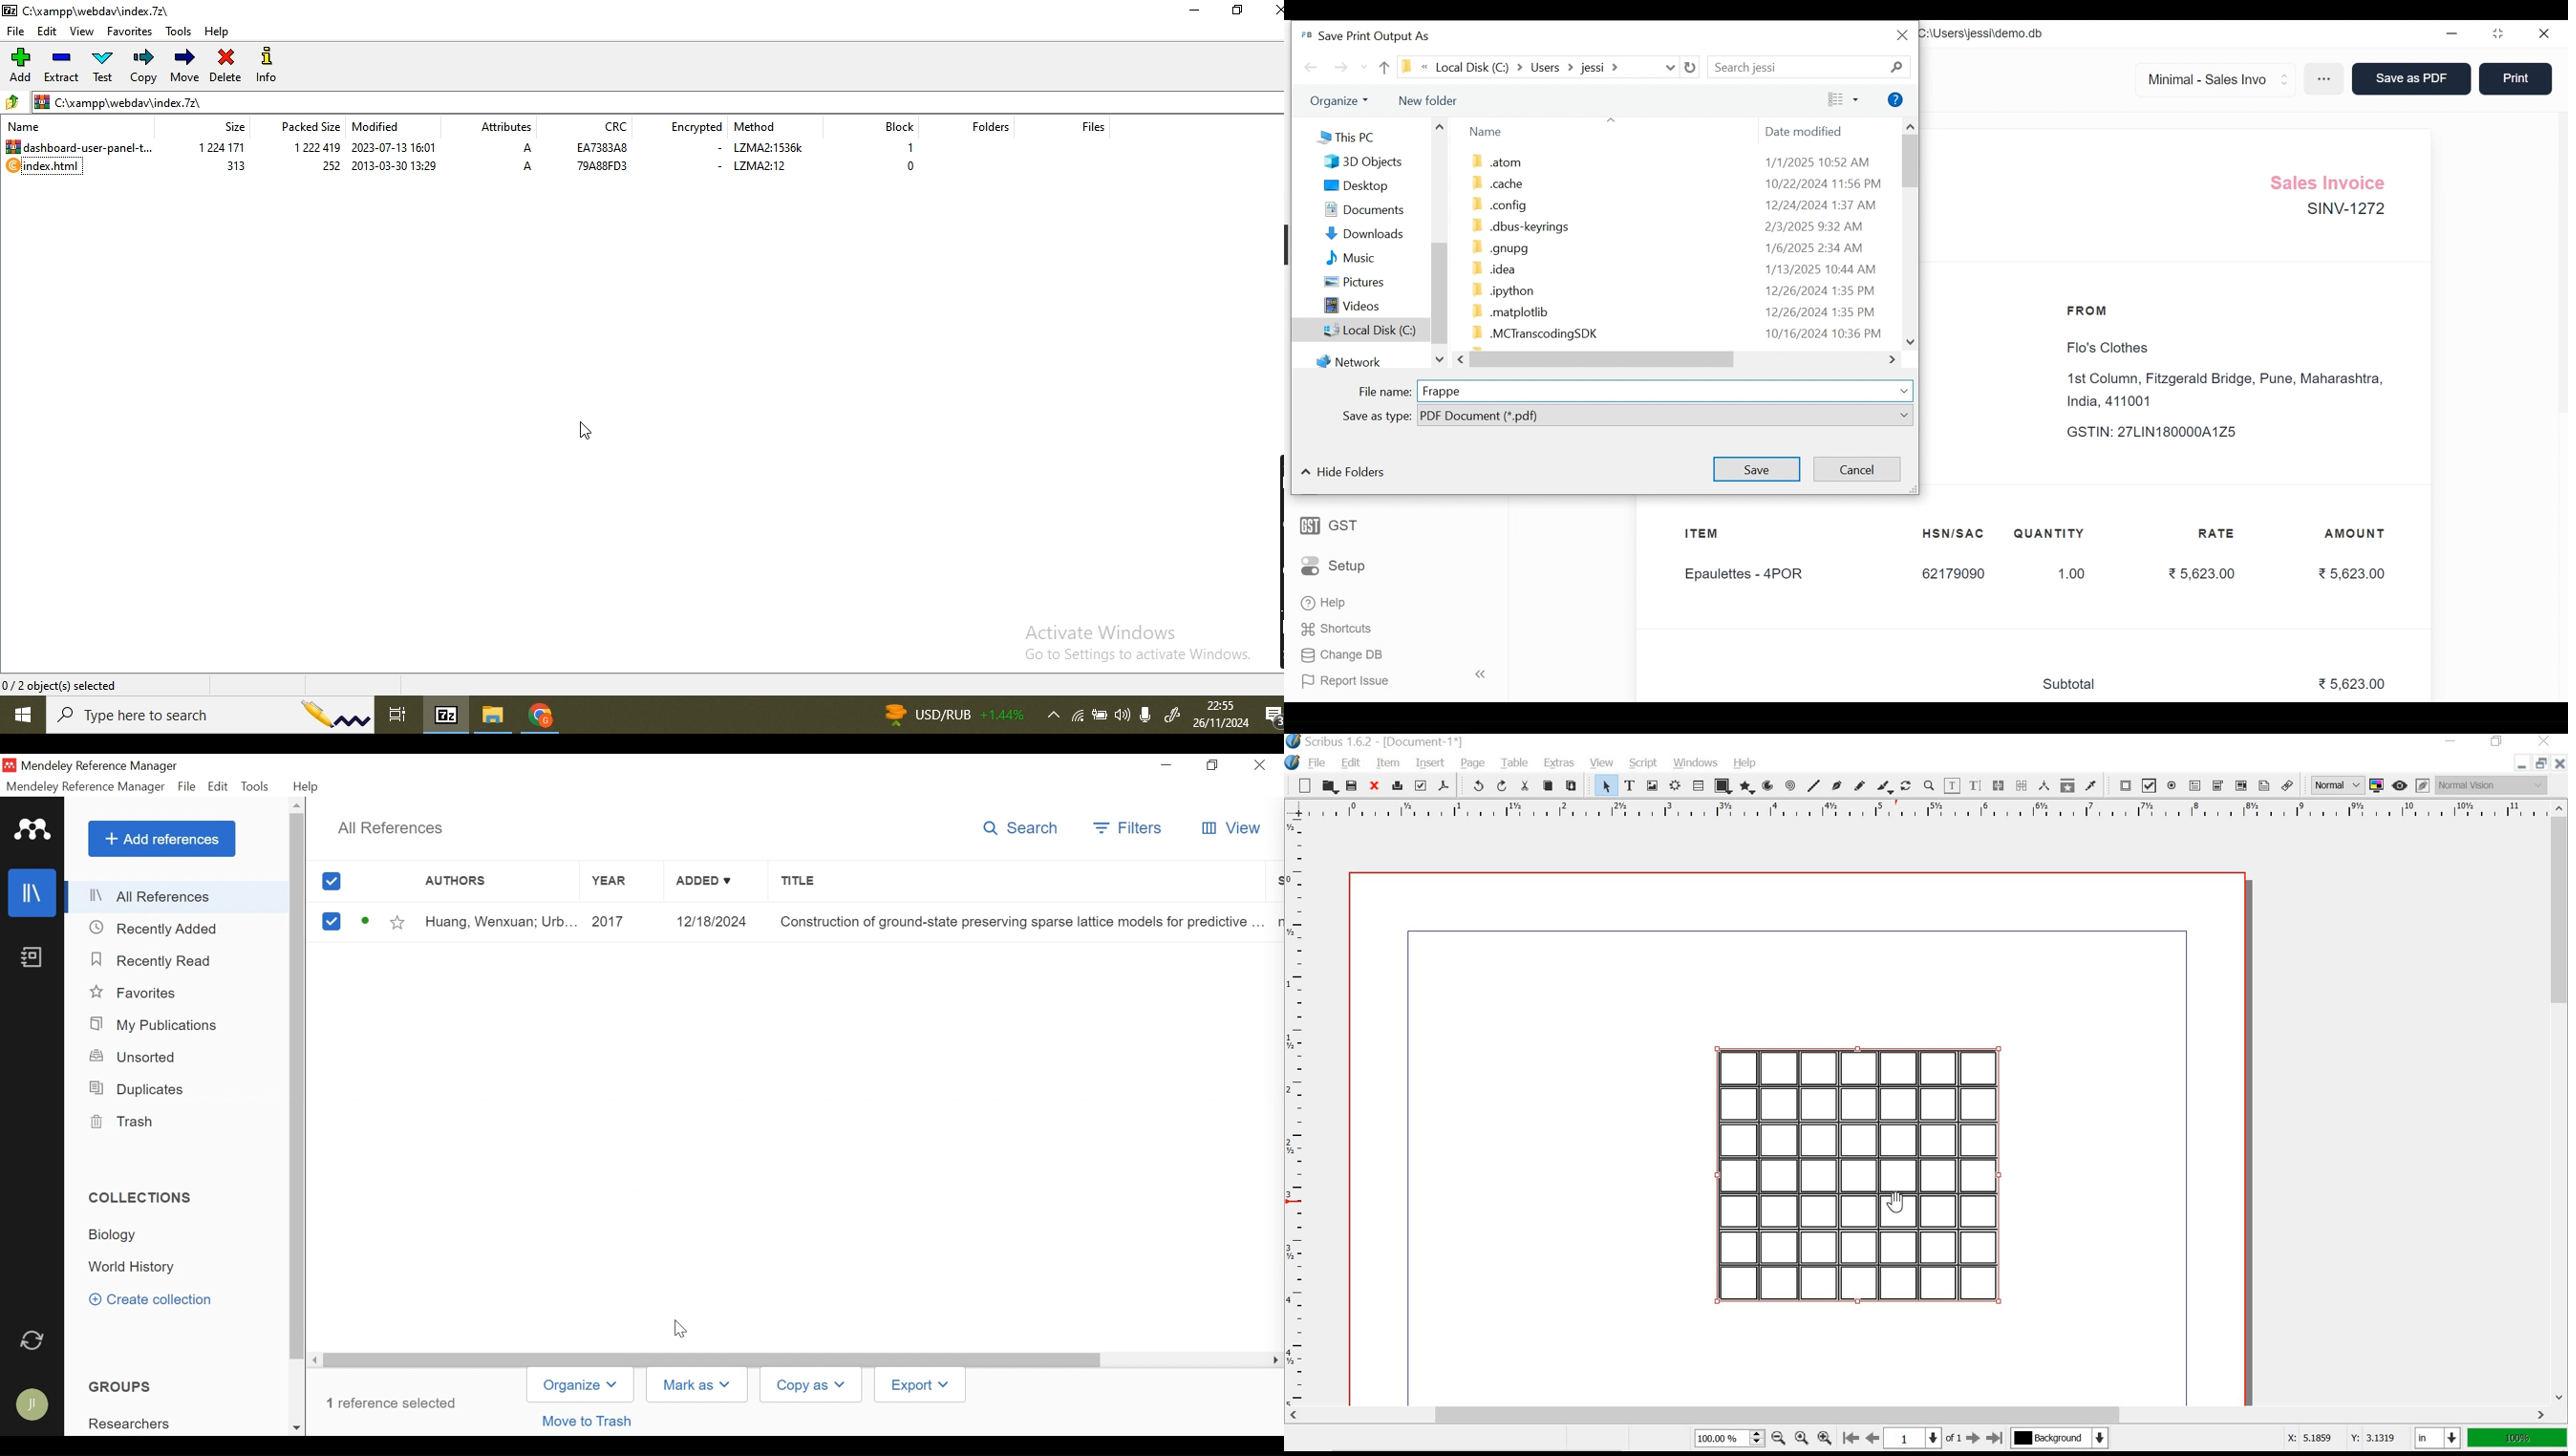  I want to click on 1, so click(1903, 1440).